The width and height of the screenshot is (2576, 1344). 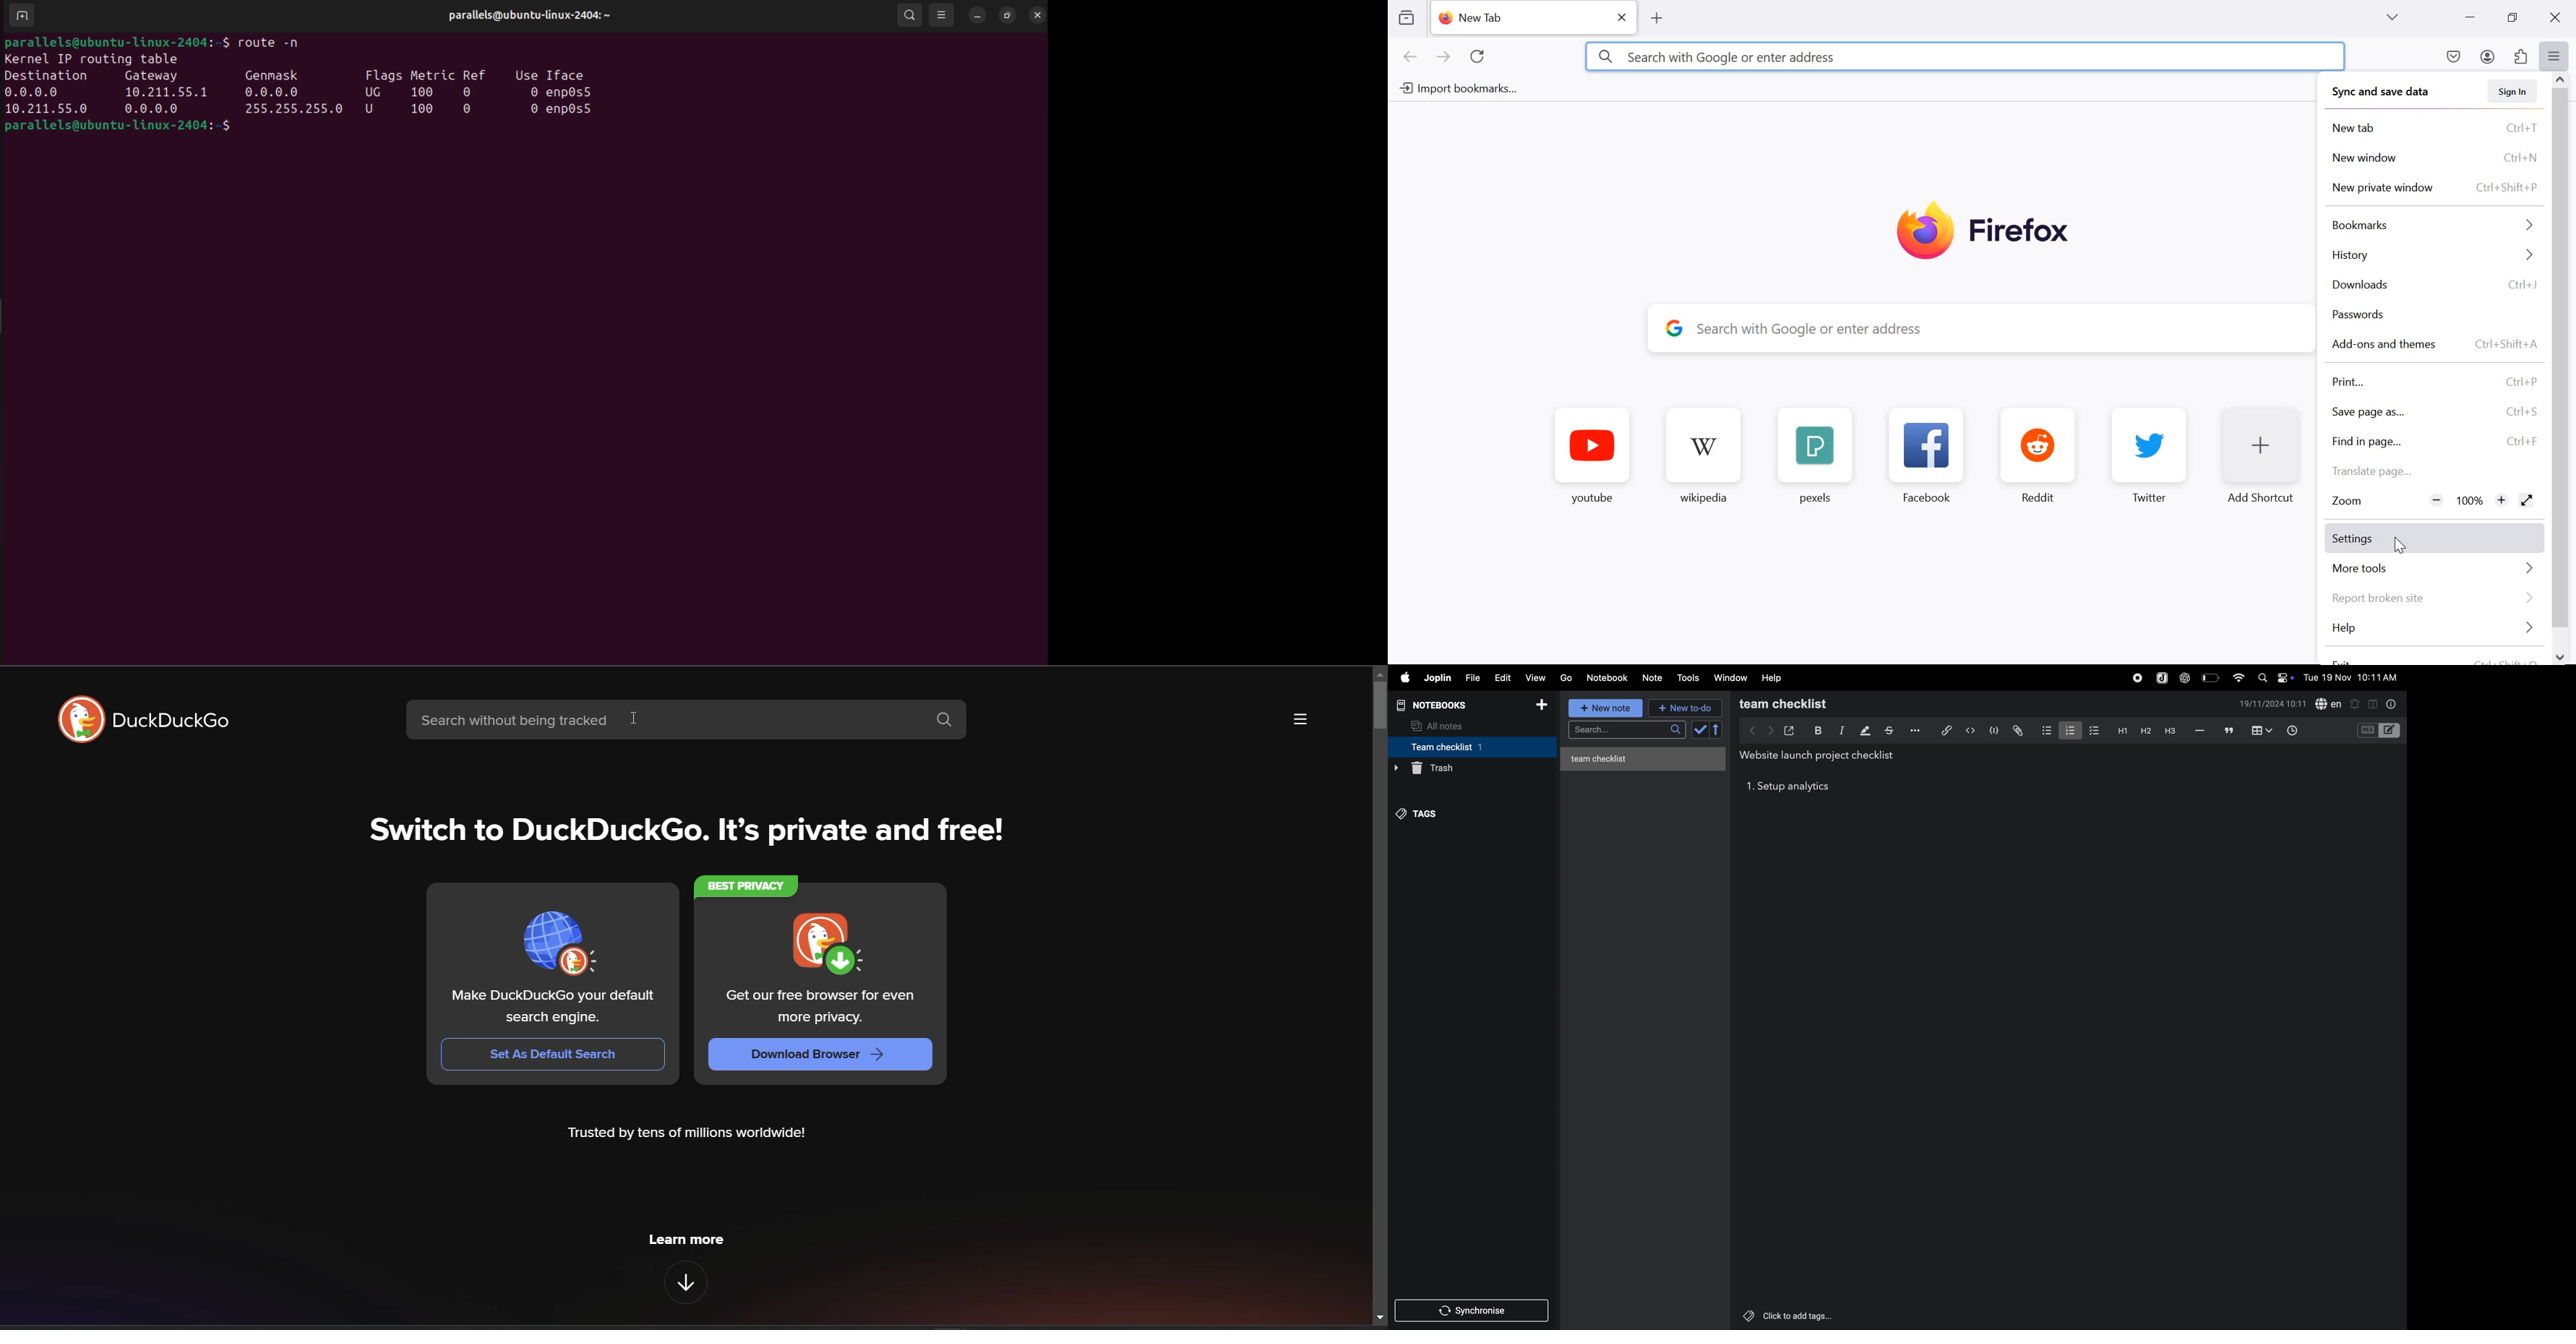 What do you see at coordinates (2454, 58) in the screenshot?
I see `save to pocket` at bounding box center [2454, 58].